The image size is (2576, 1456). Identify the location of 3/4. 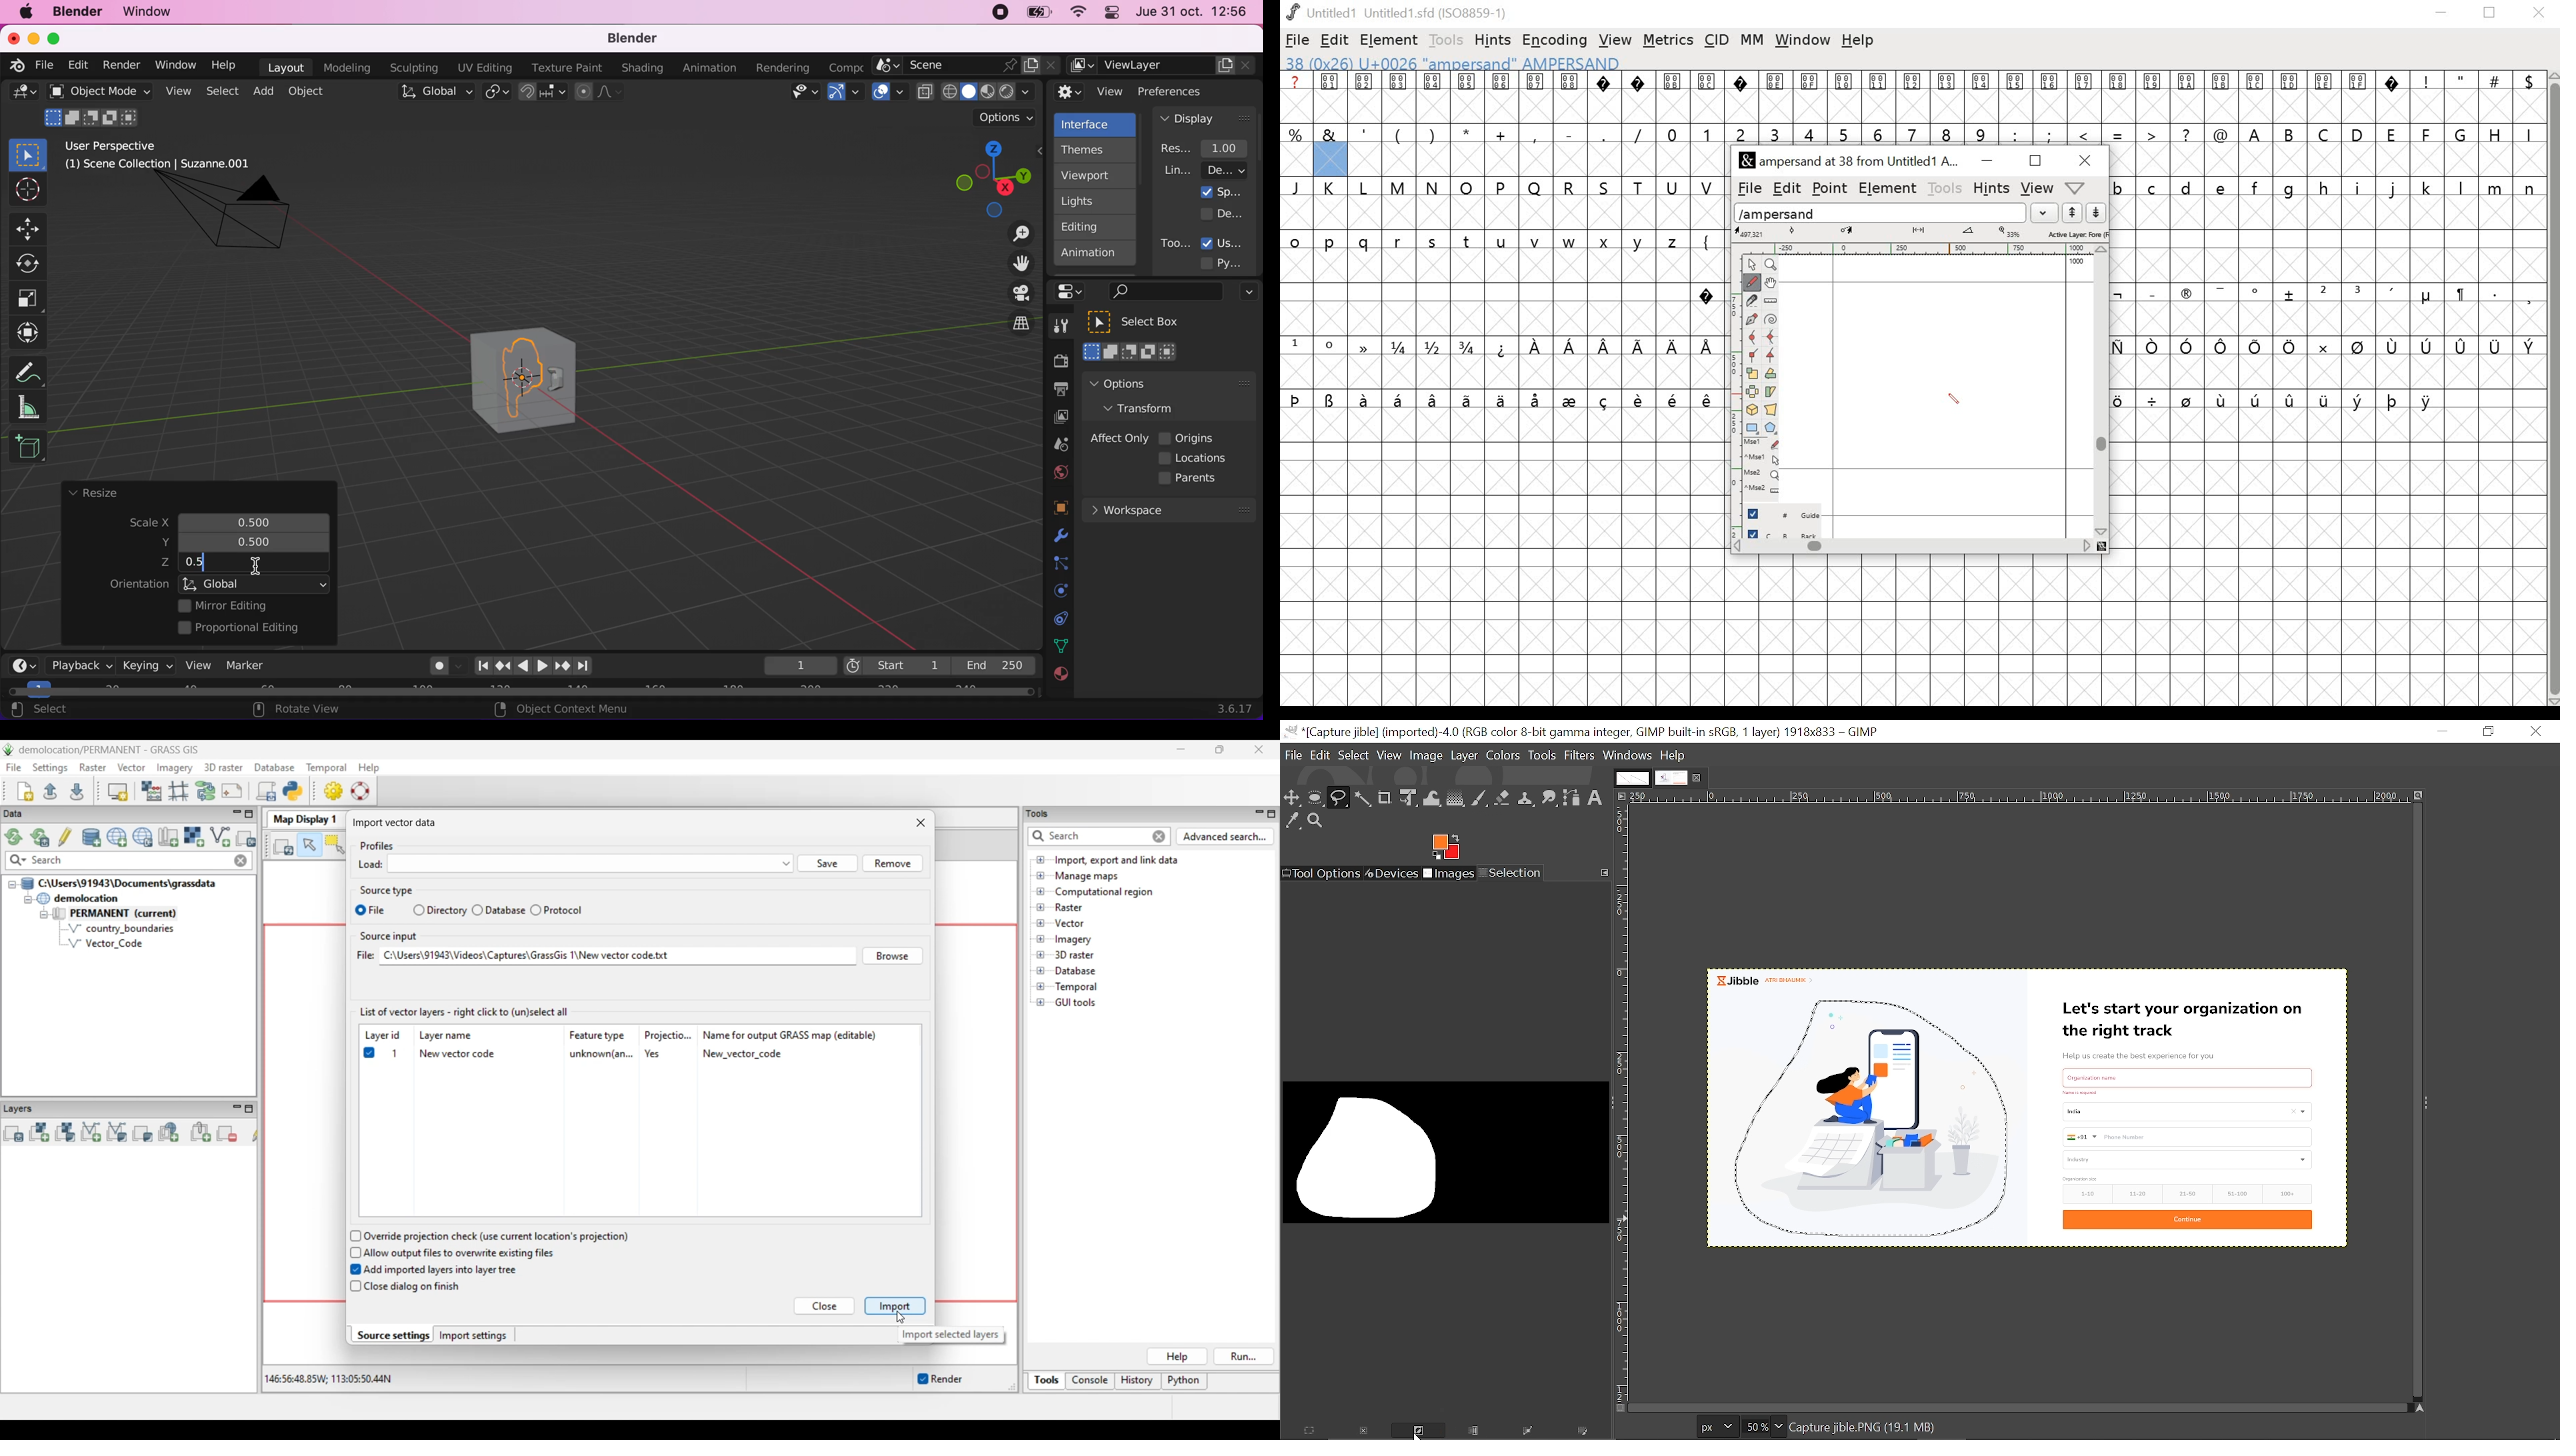
(1470, 347).